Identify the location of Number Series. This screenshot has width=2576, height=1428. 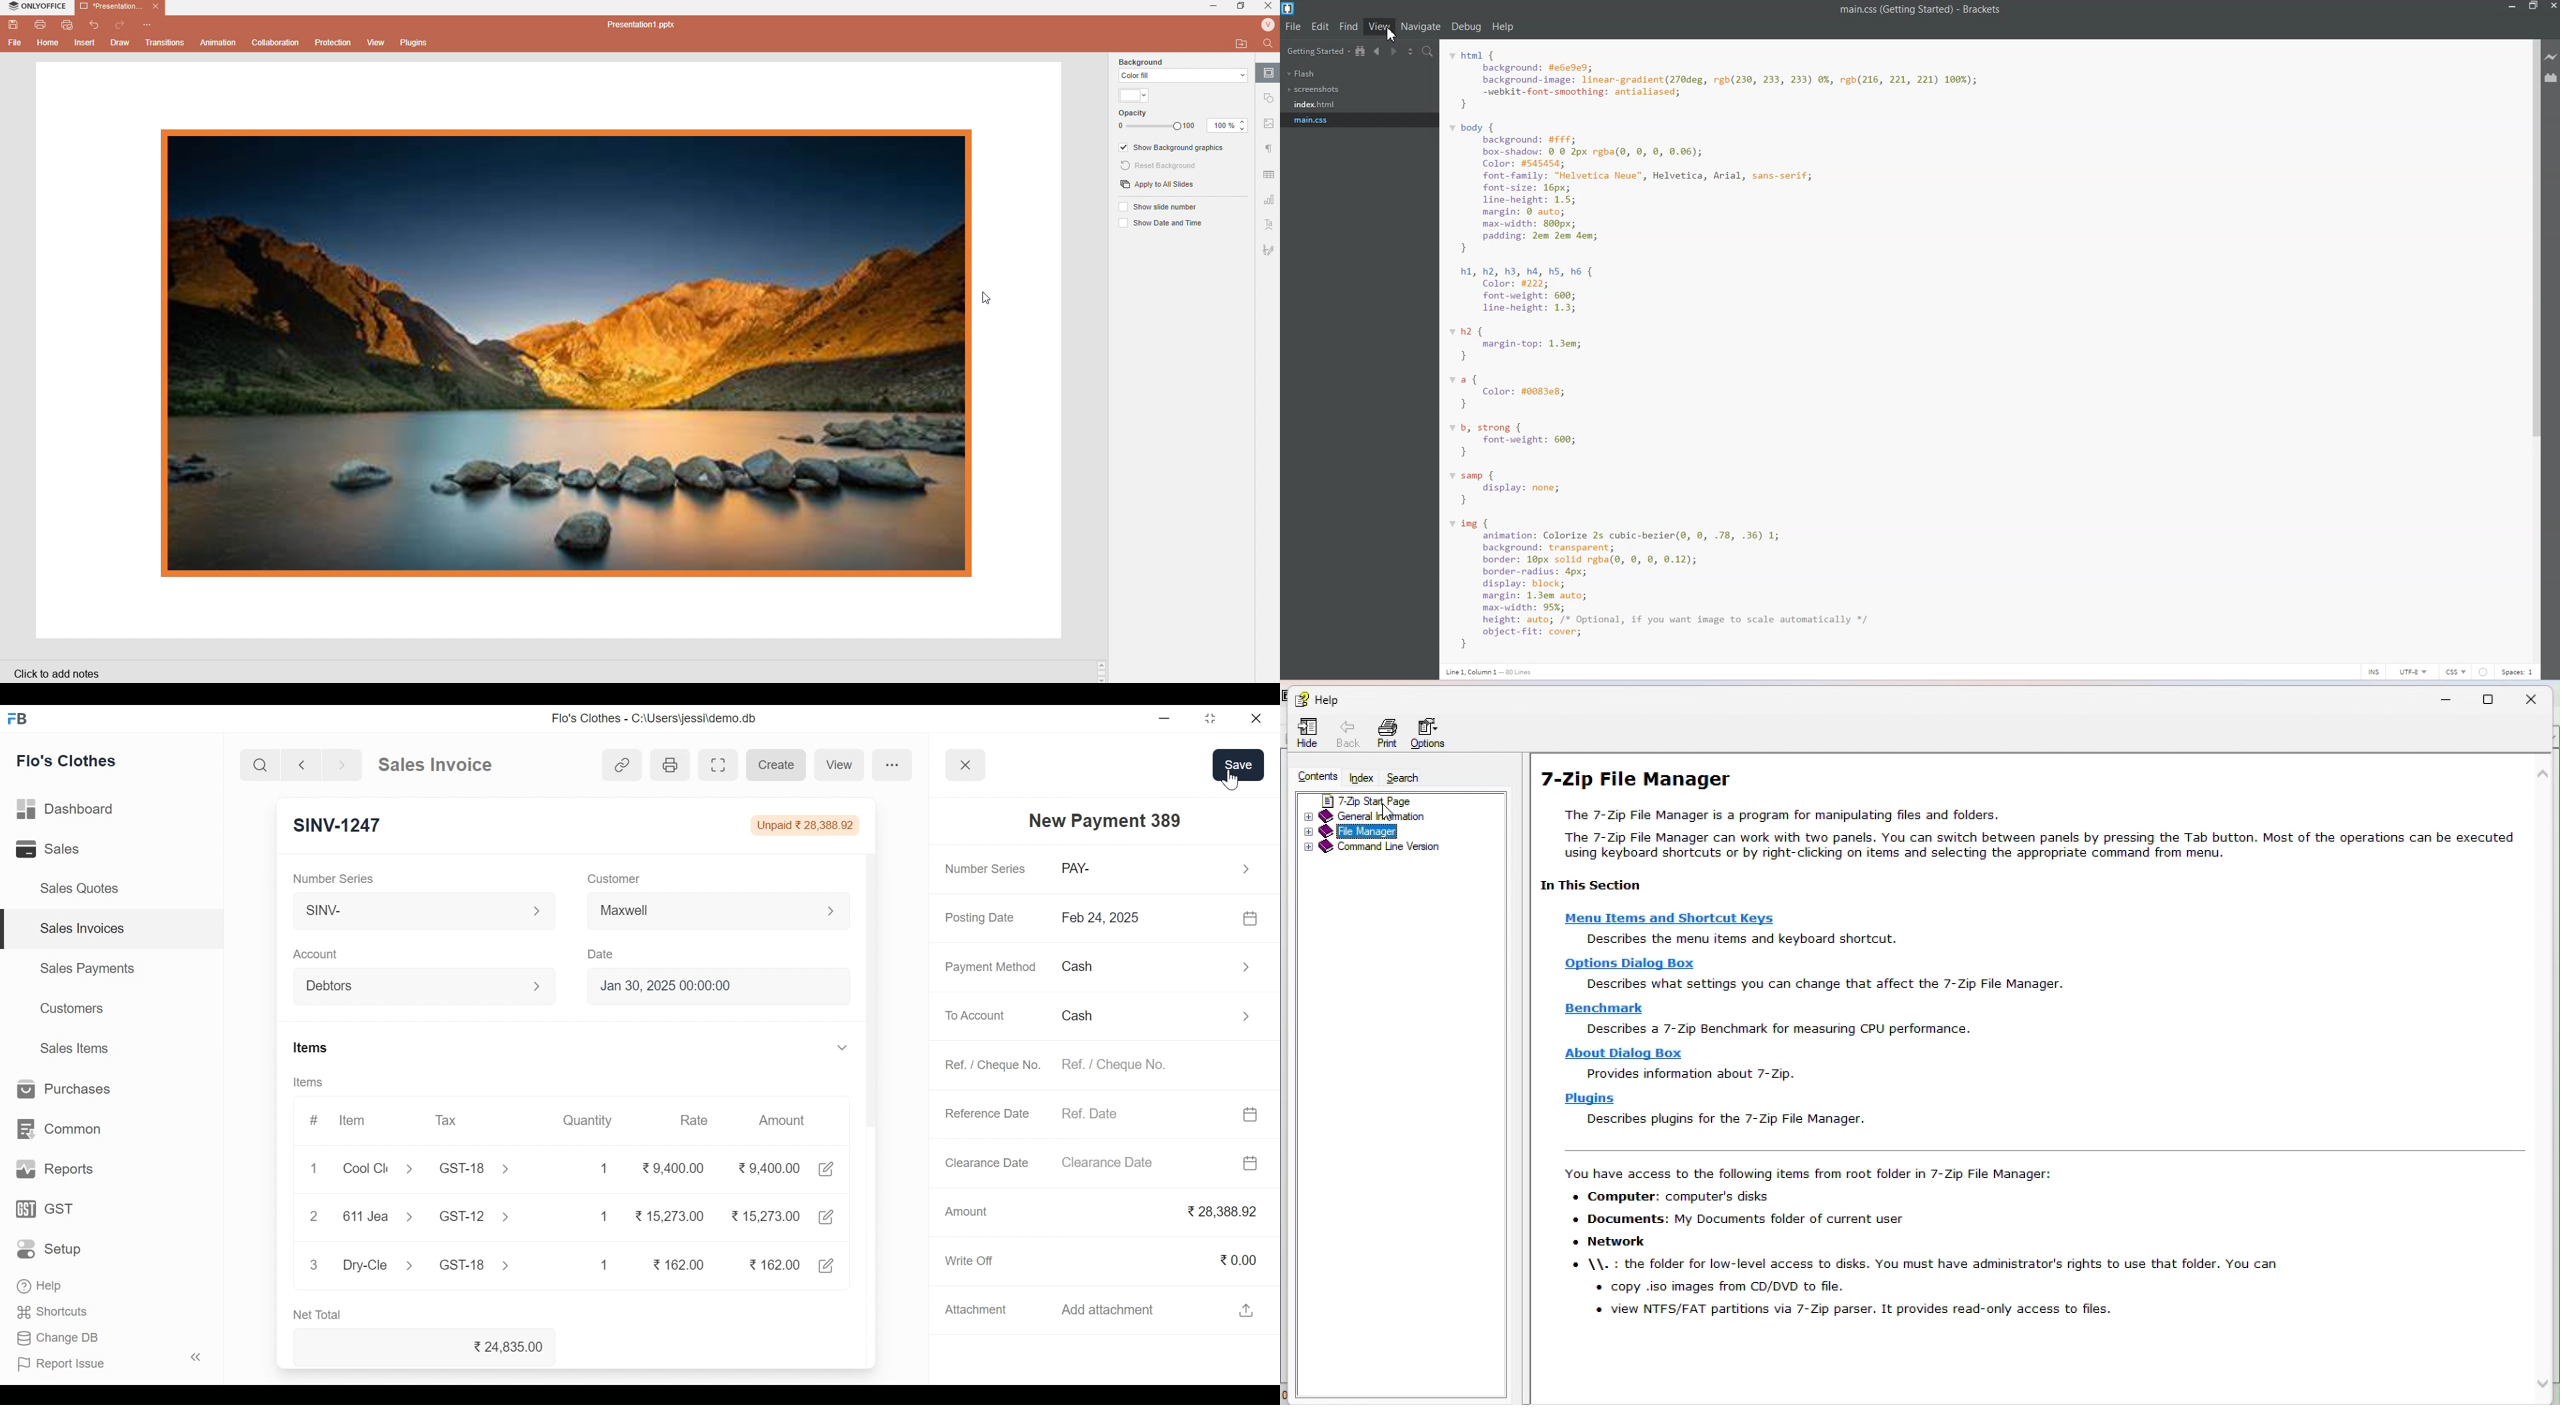
(335, 878).